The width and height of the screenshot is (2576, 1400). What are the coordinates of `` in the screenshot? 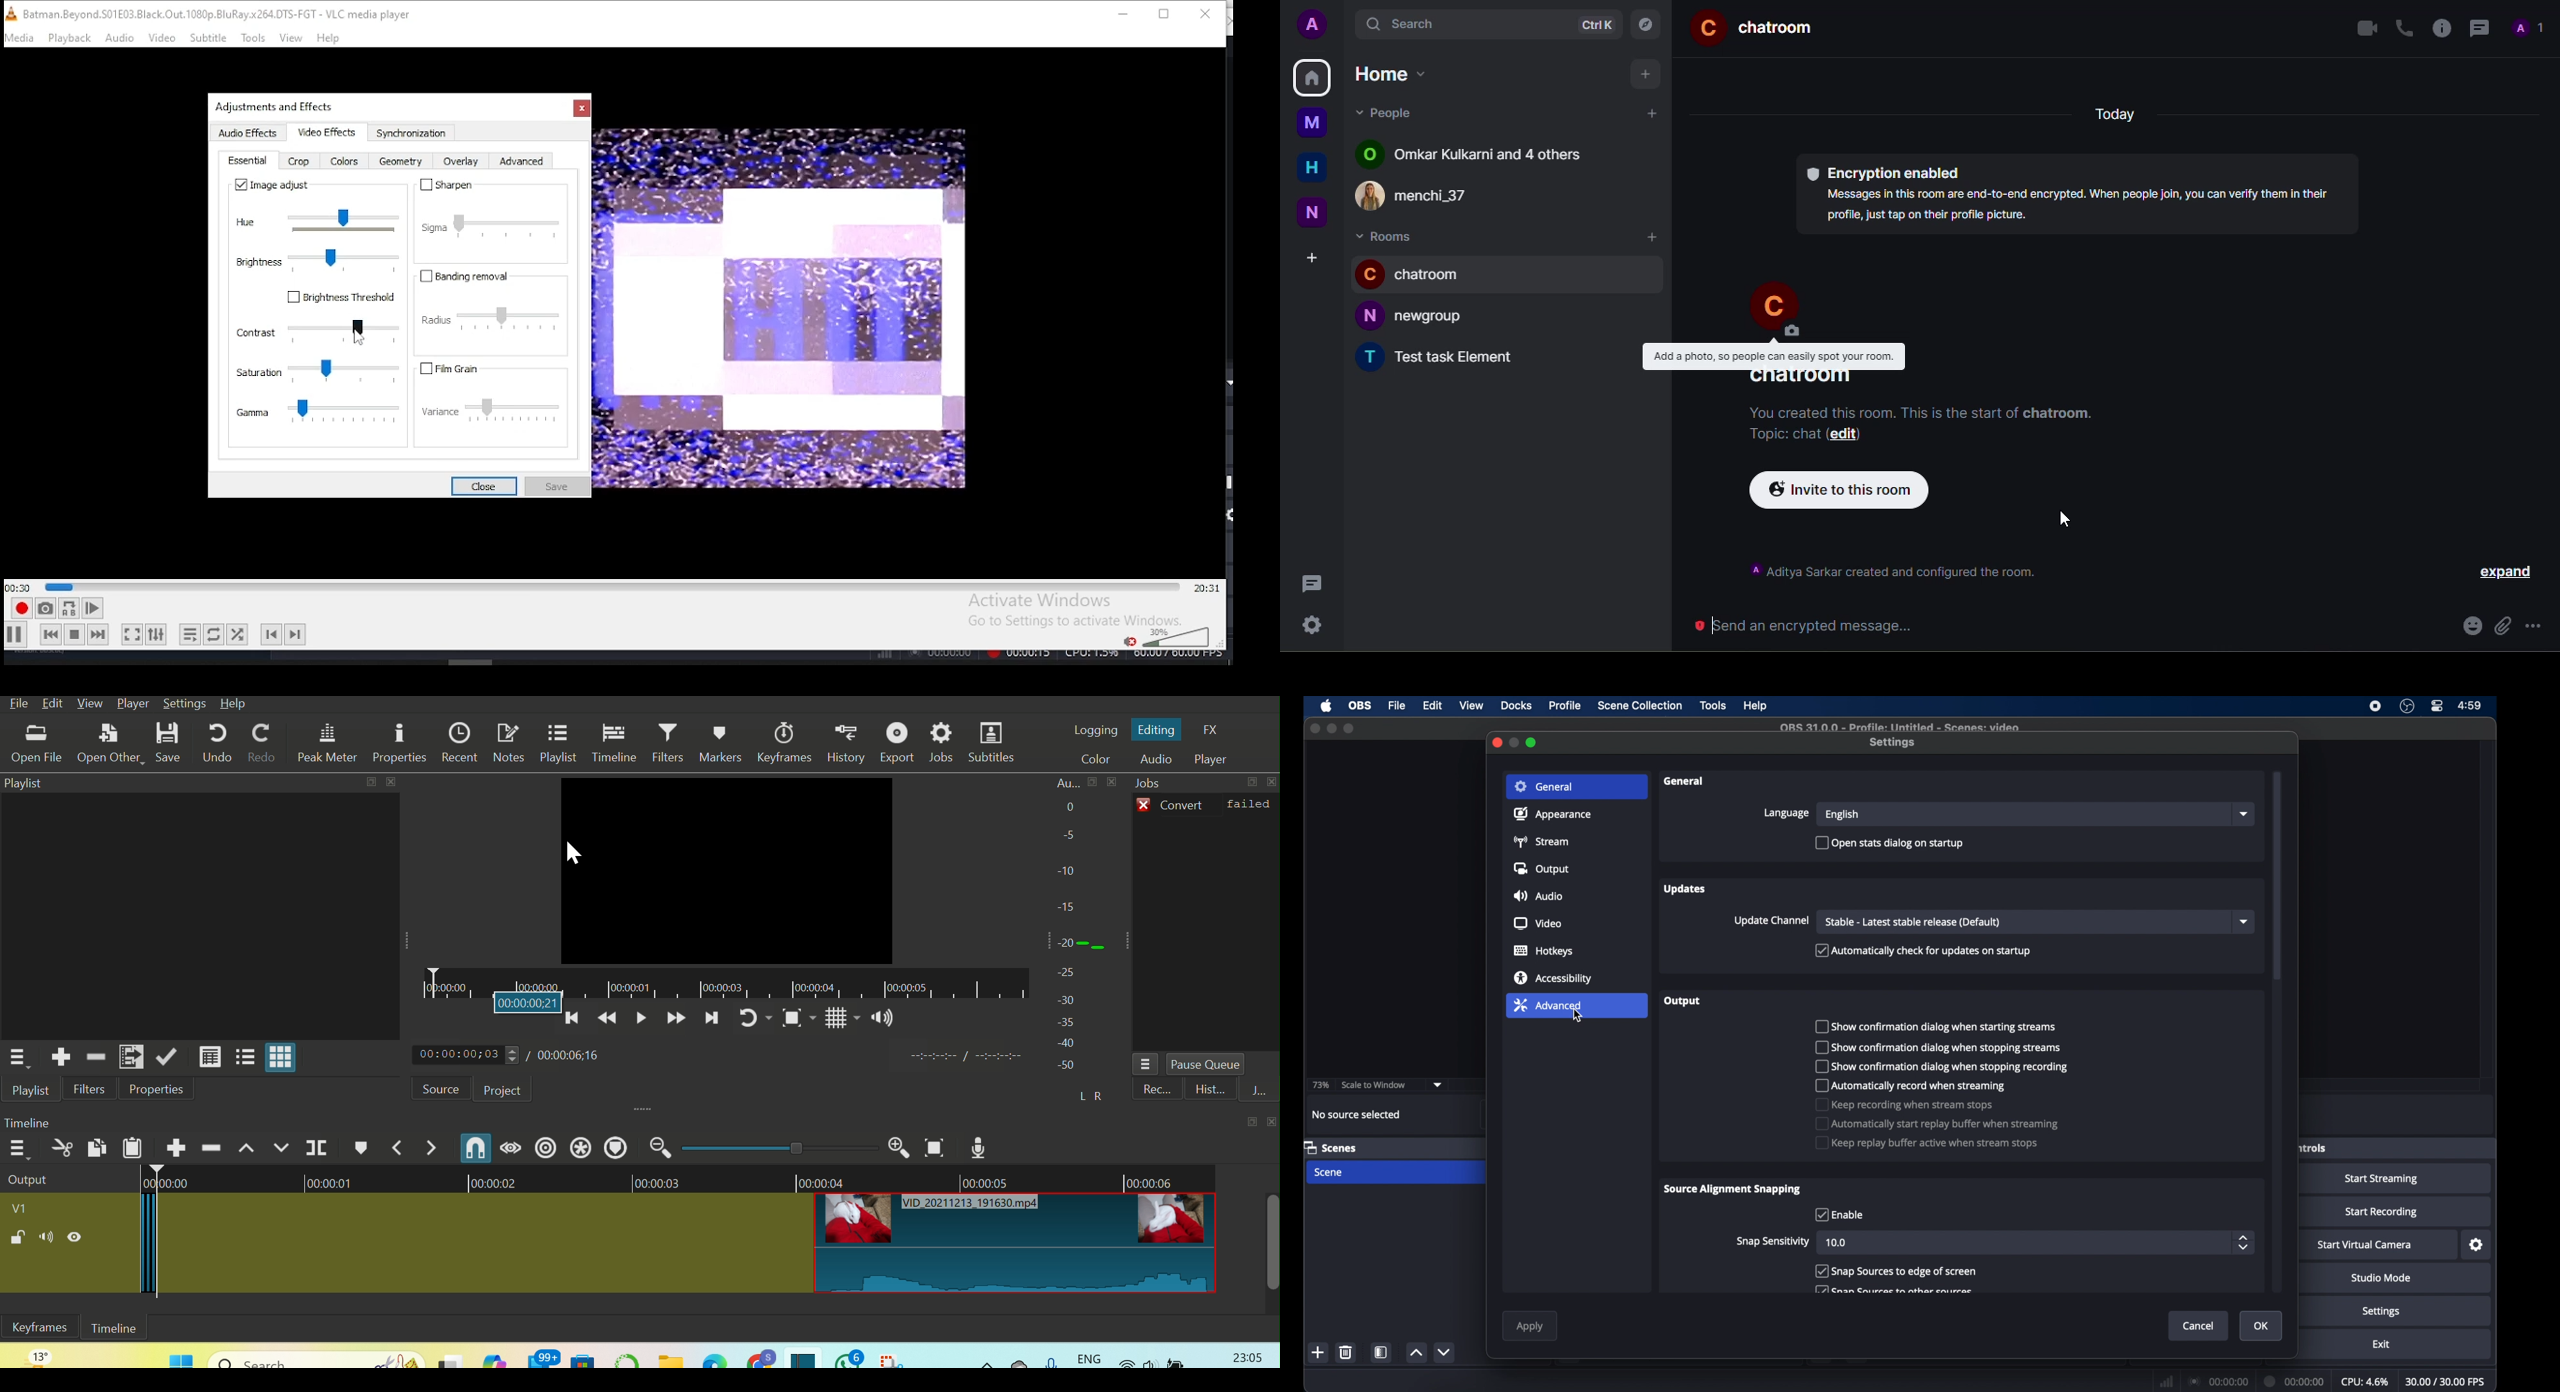 It's located at (357, 336).